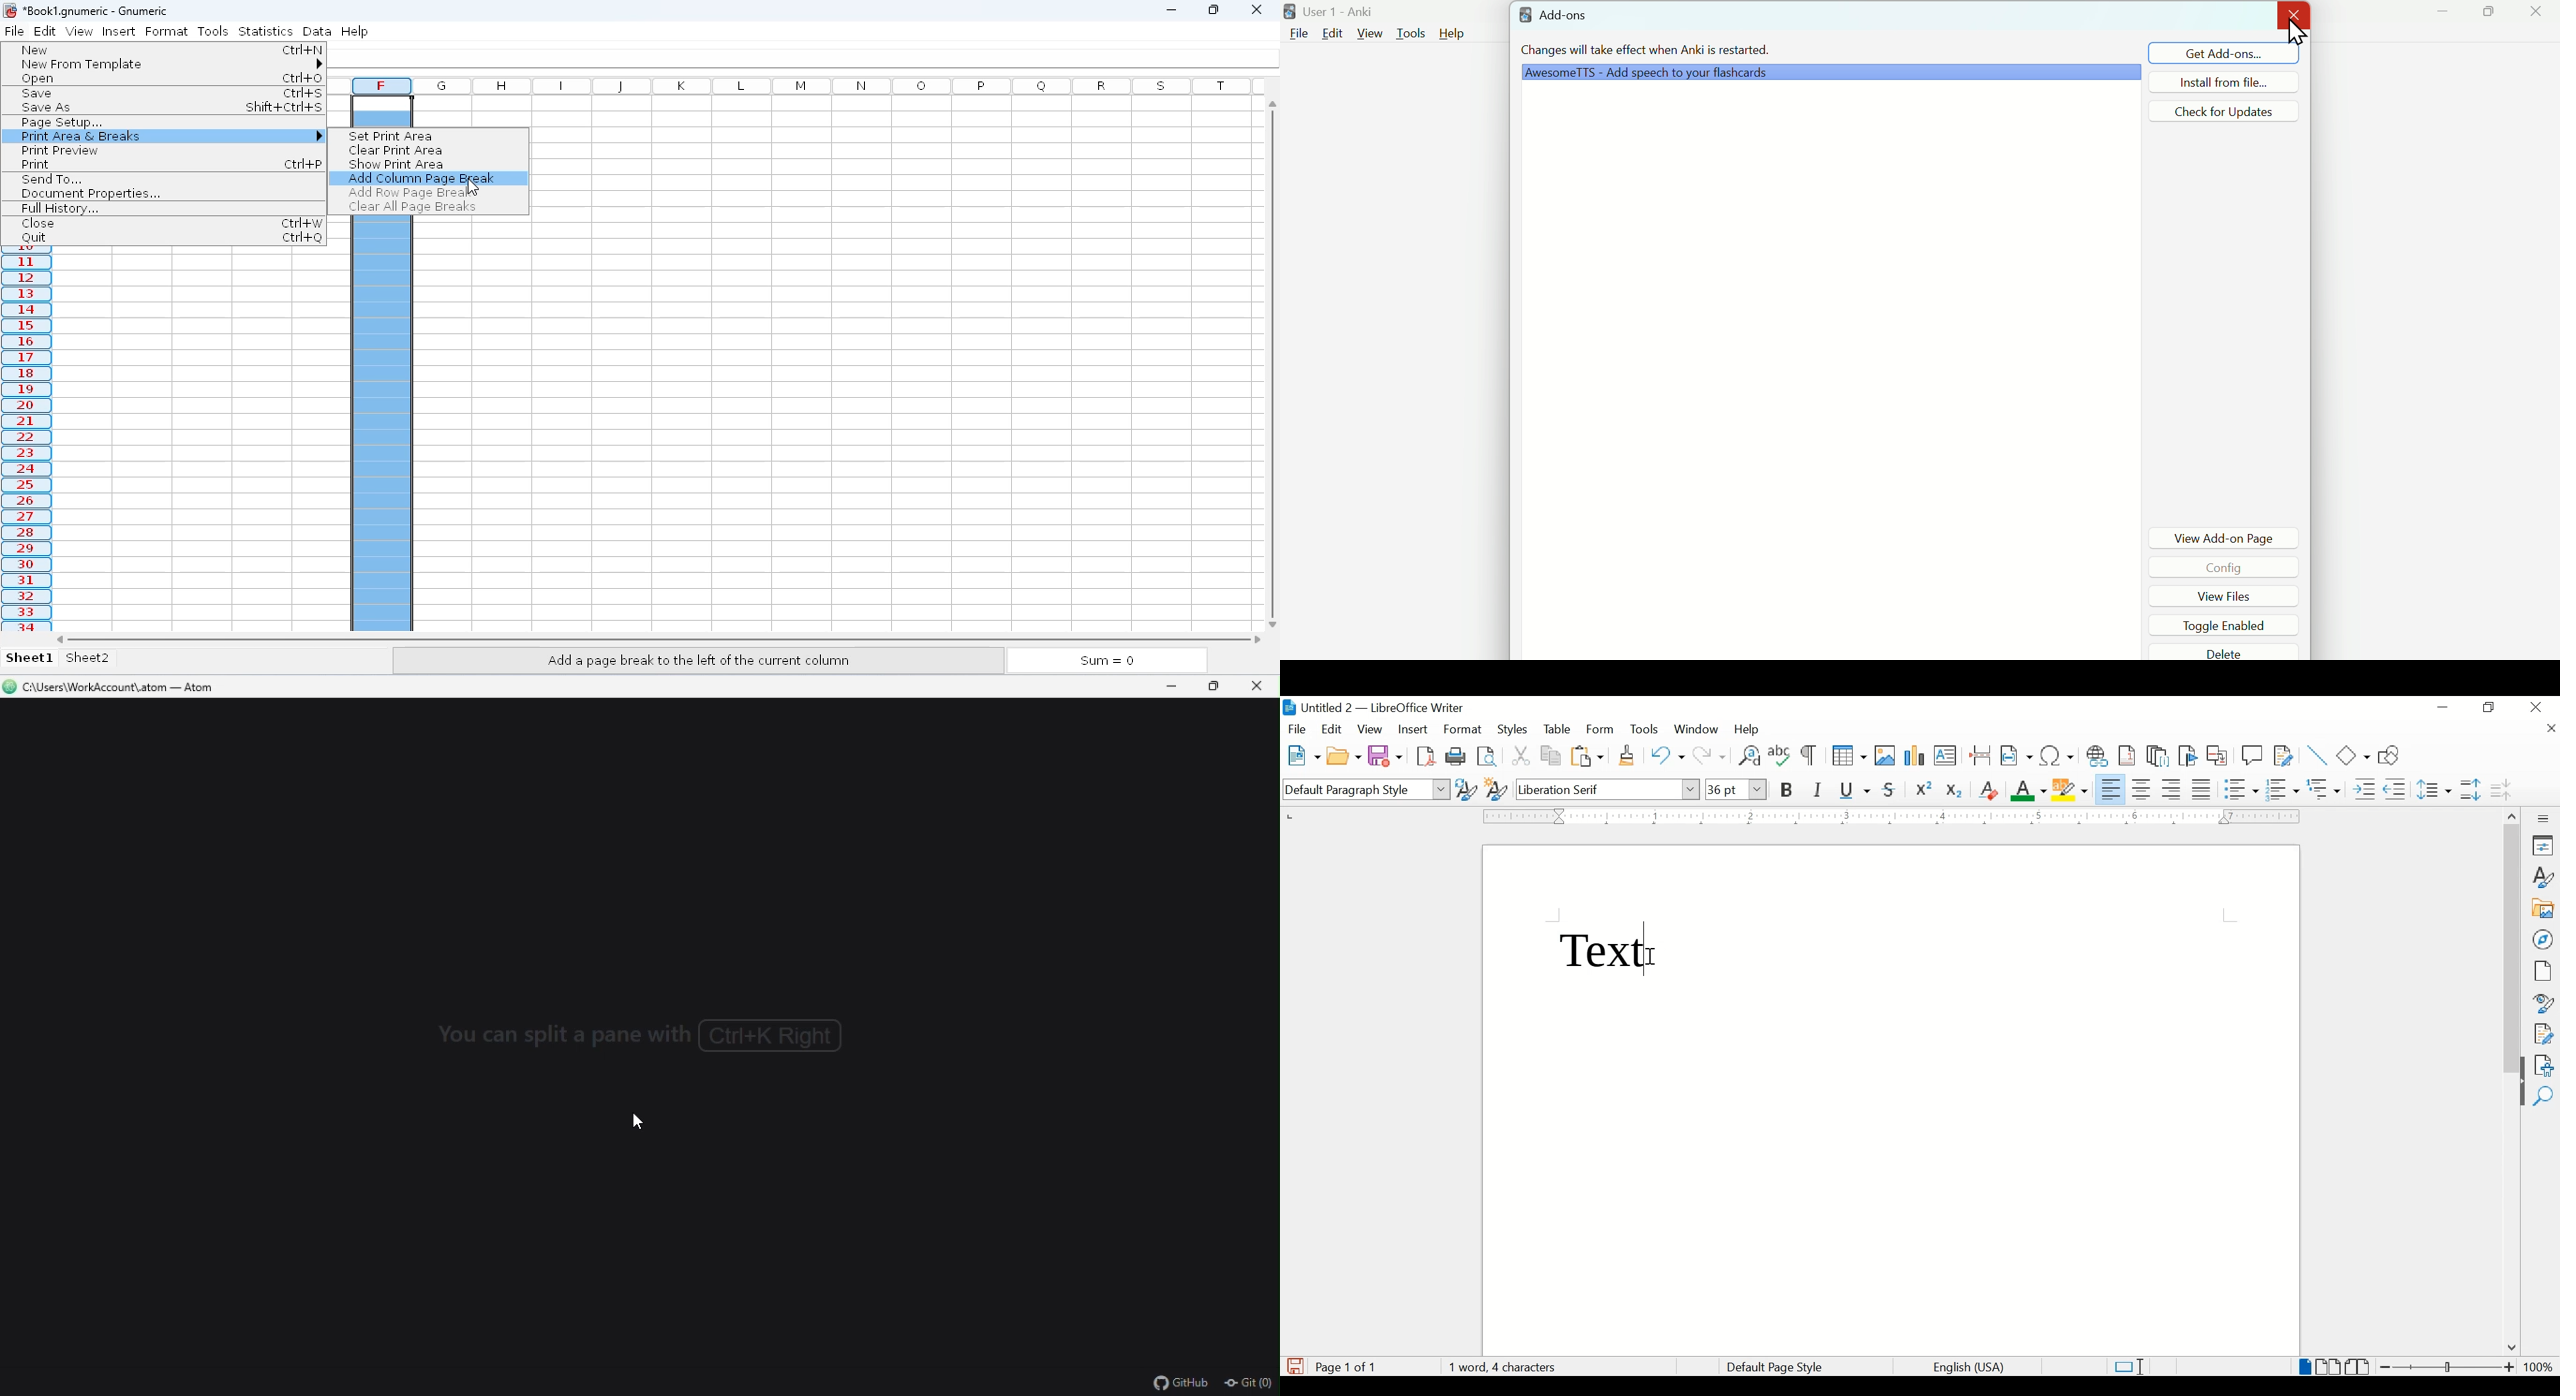 The height and width of the screenshot is (1400, 2576). I want to click on set print area, so click(391, 136).